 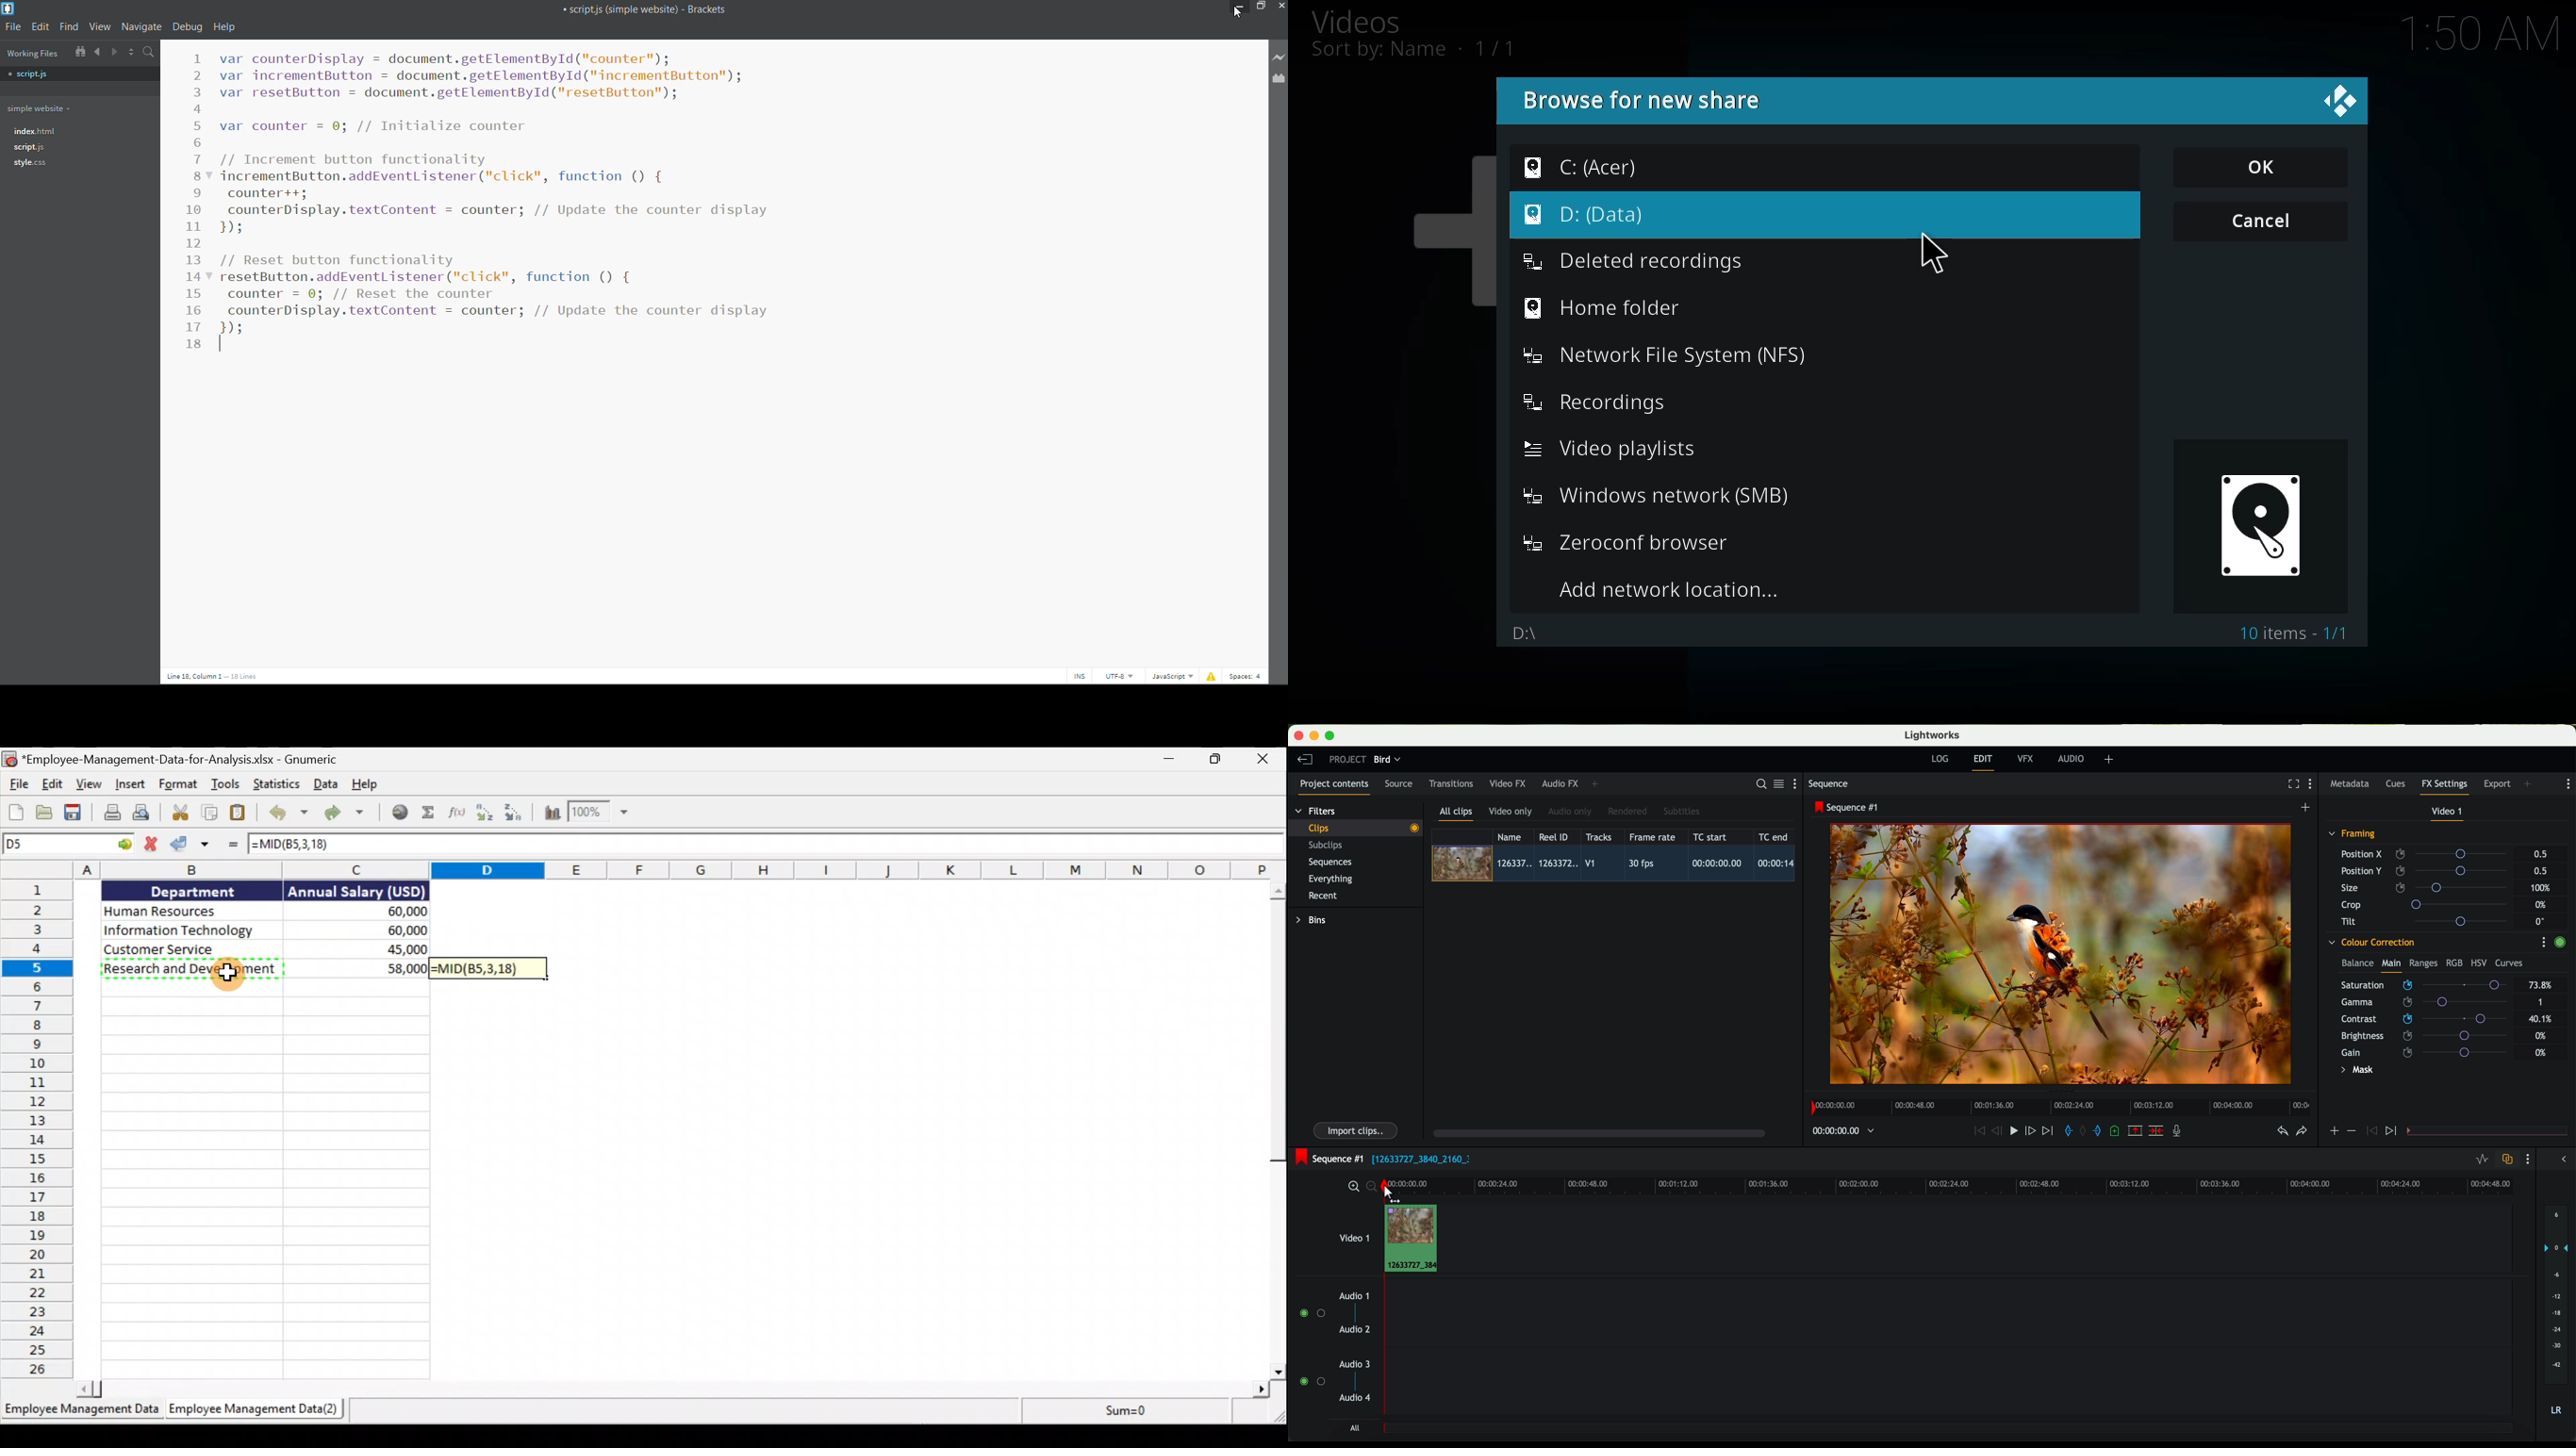 I want to click on Open a file, so click(x=46, y=811).